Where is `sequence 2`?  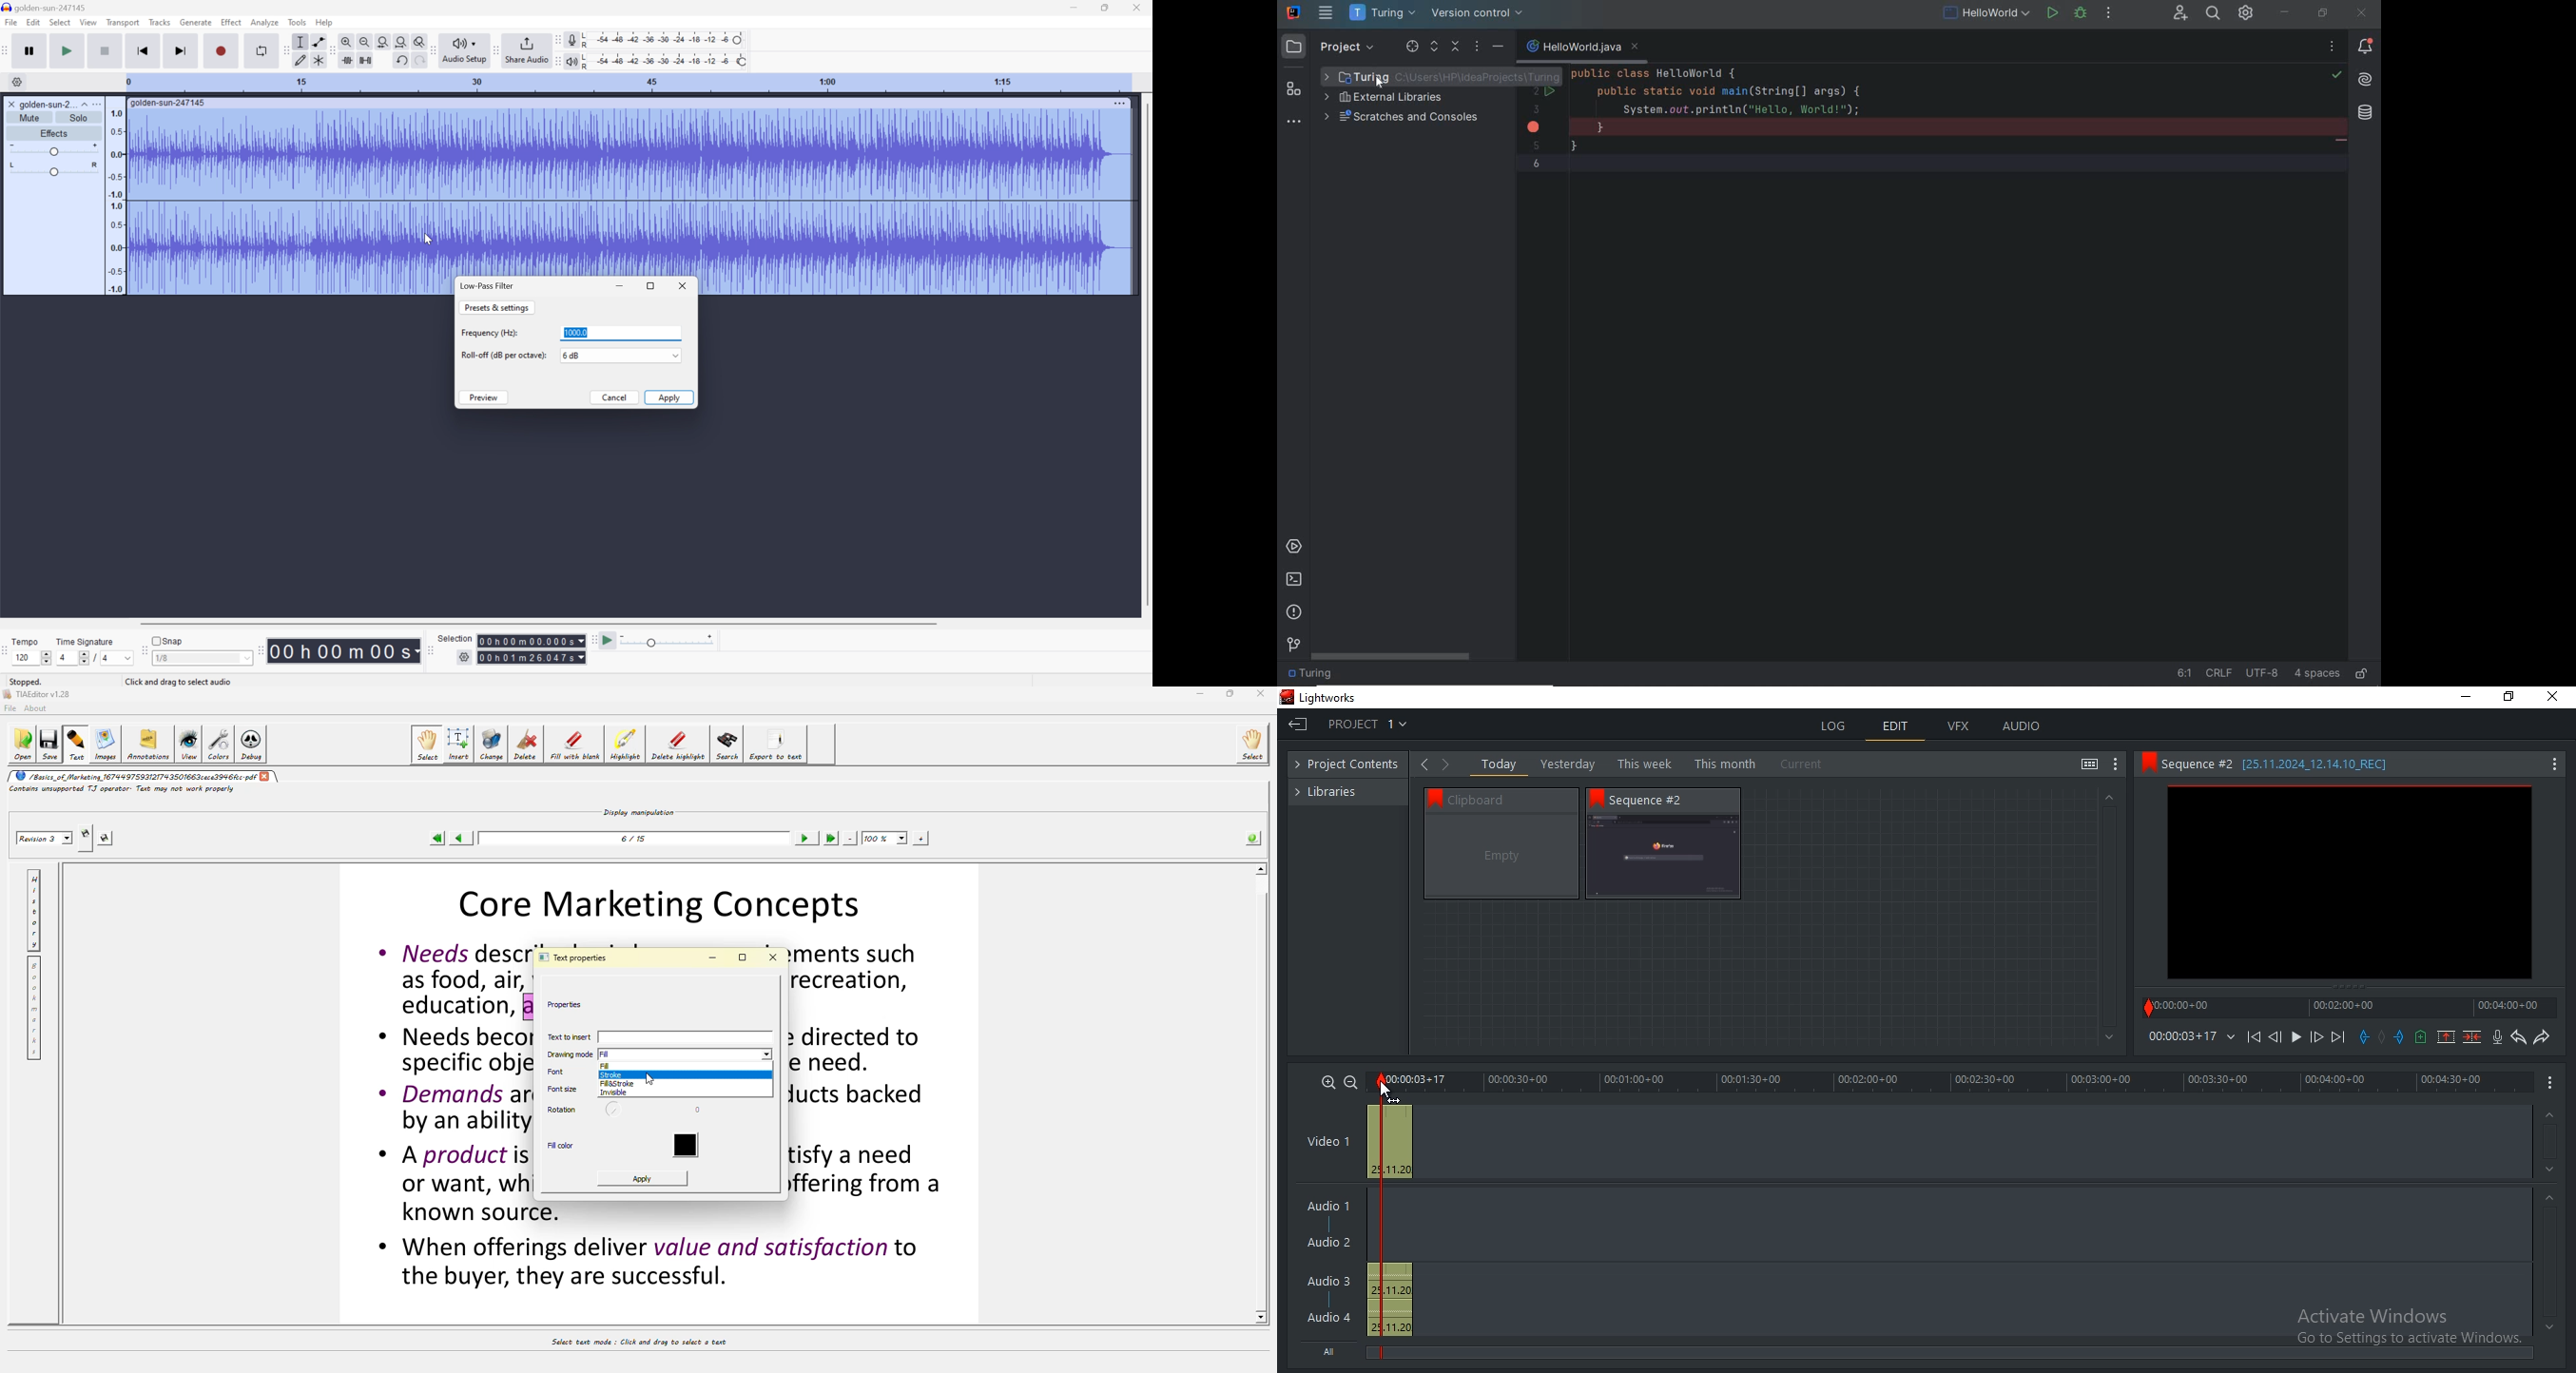 sequence 2 is located at coordinates (1663, 858).